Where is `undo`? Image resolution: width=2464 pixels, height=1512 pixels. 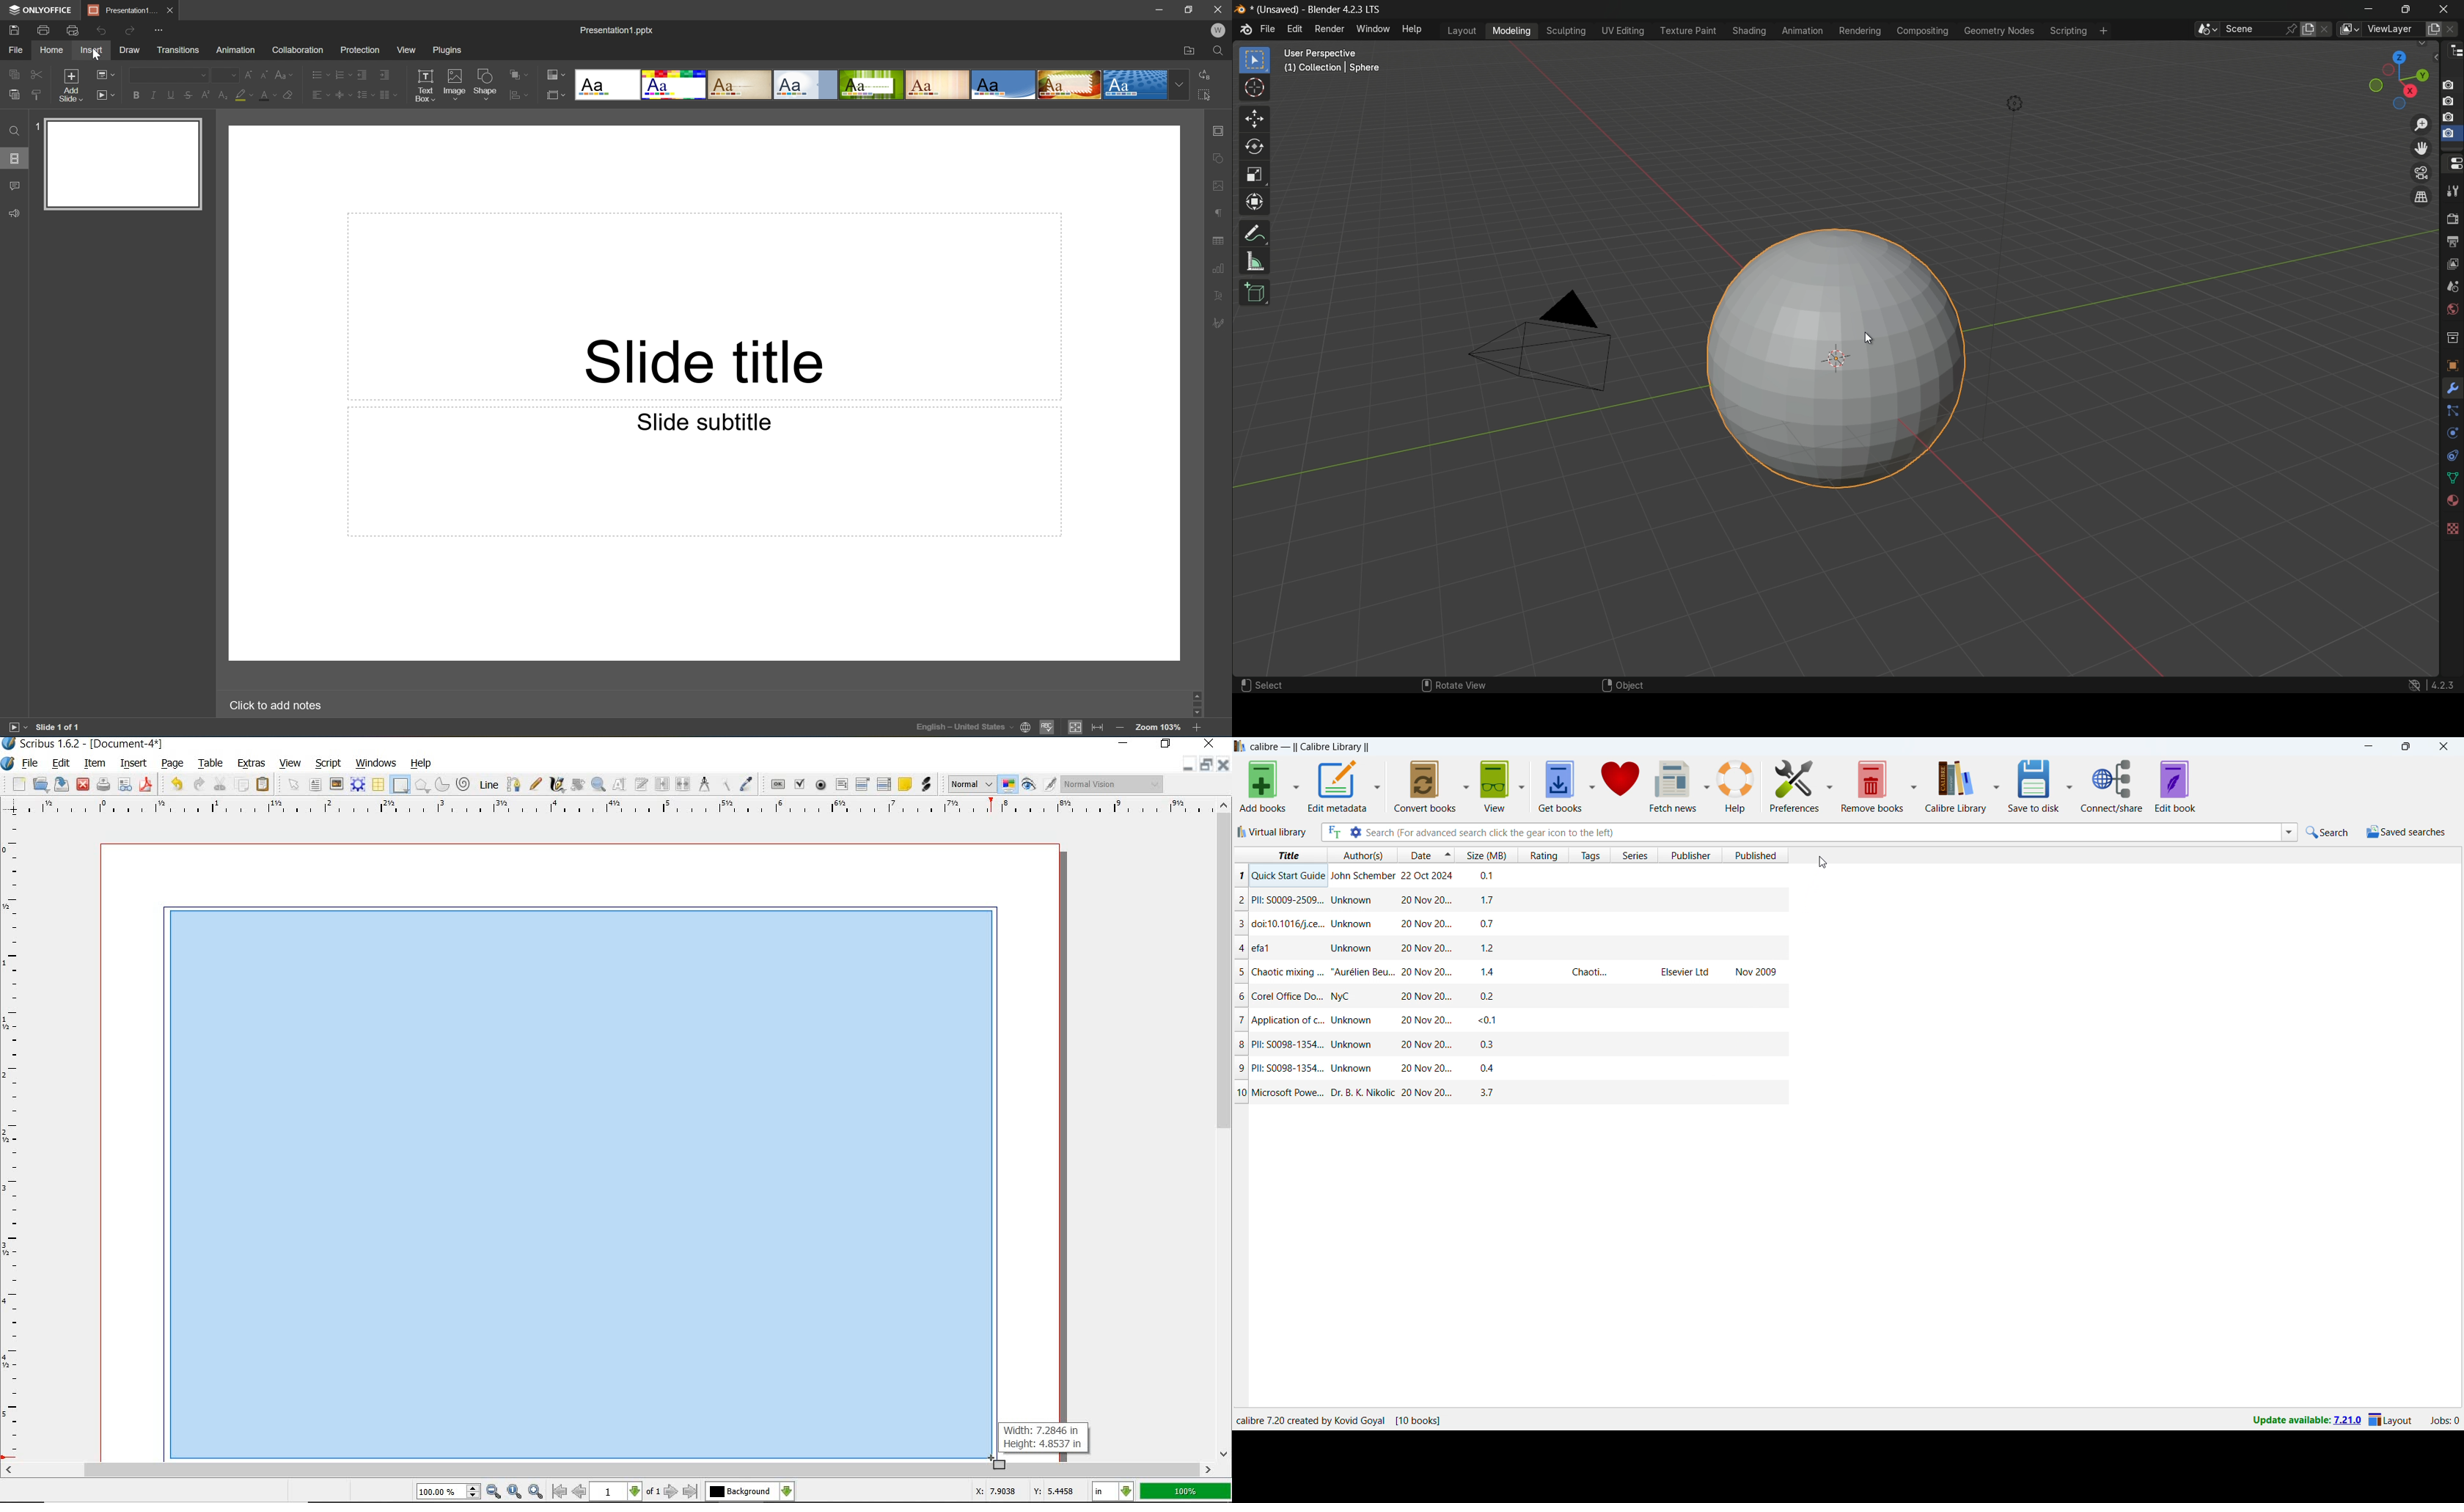 undo is located at coordinates (175, 784).